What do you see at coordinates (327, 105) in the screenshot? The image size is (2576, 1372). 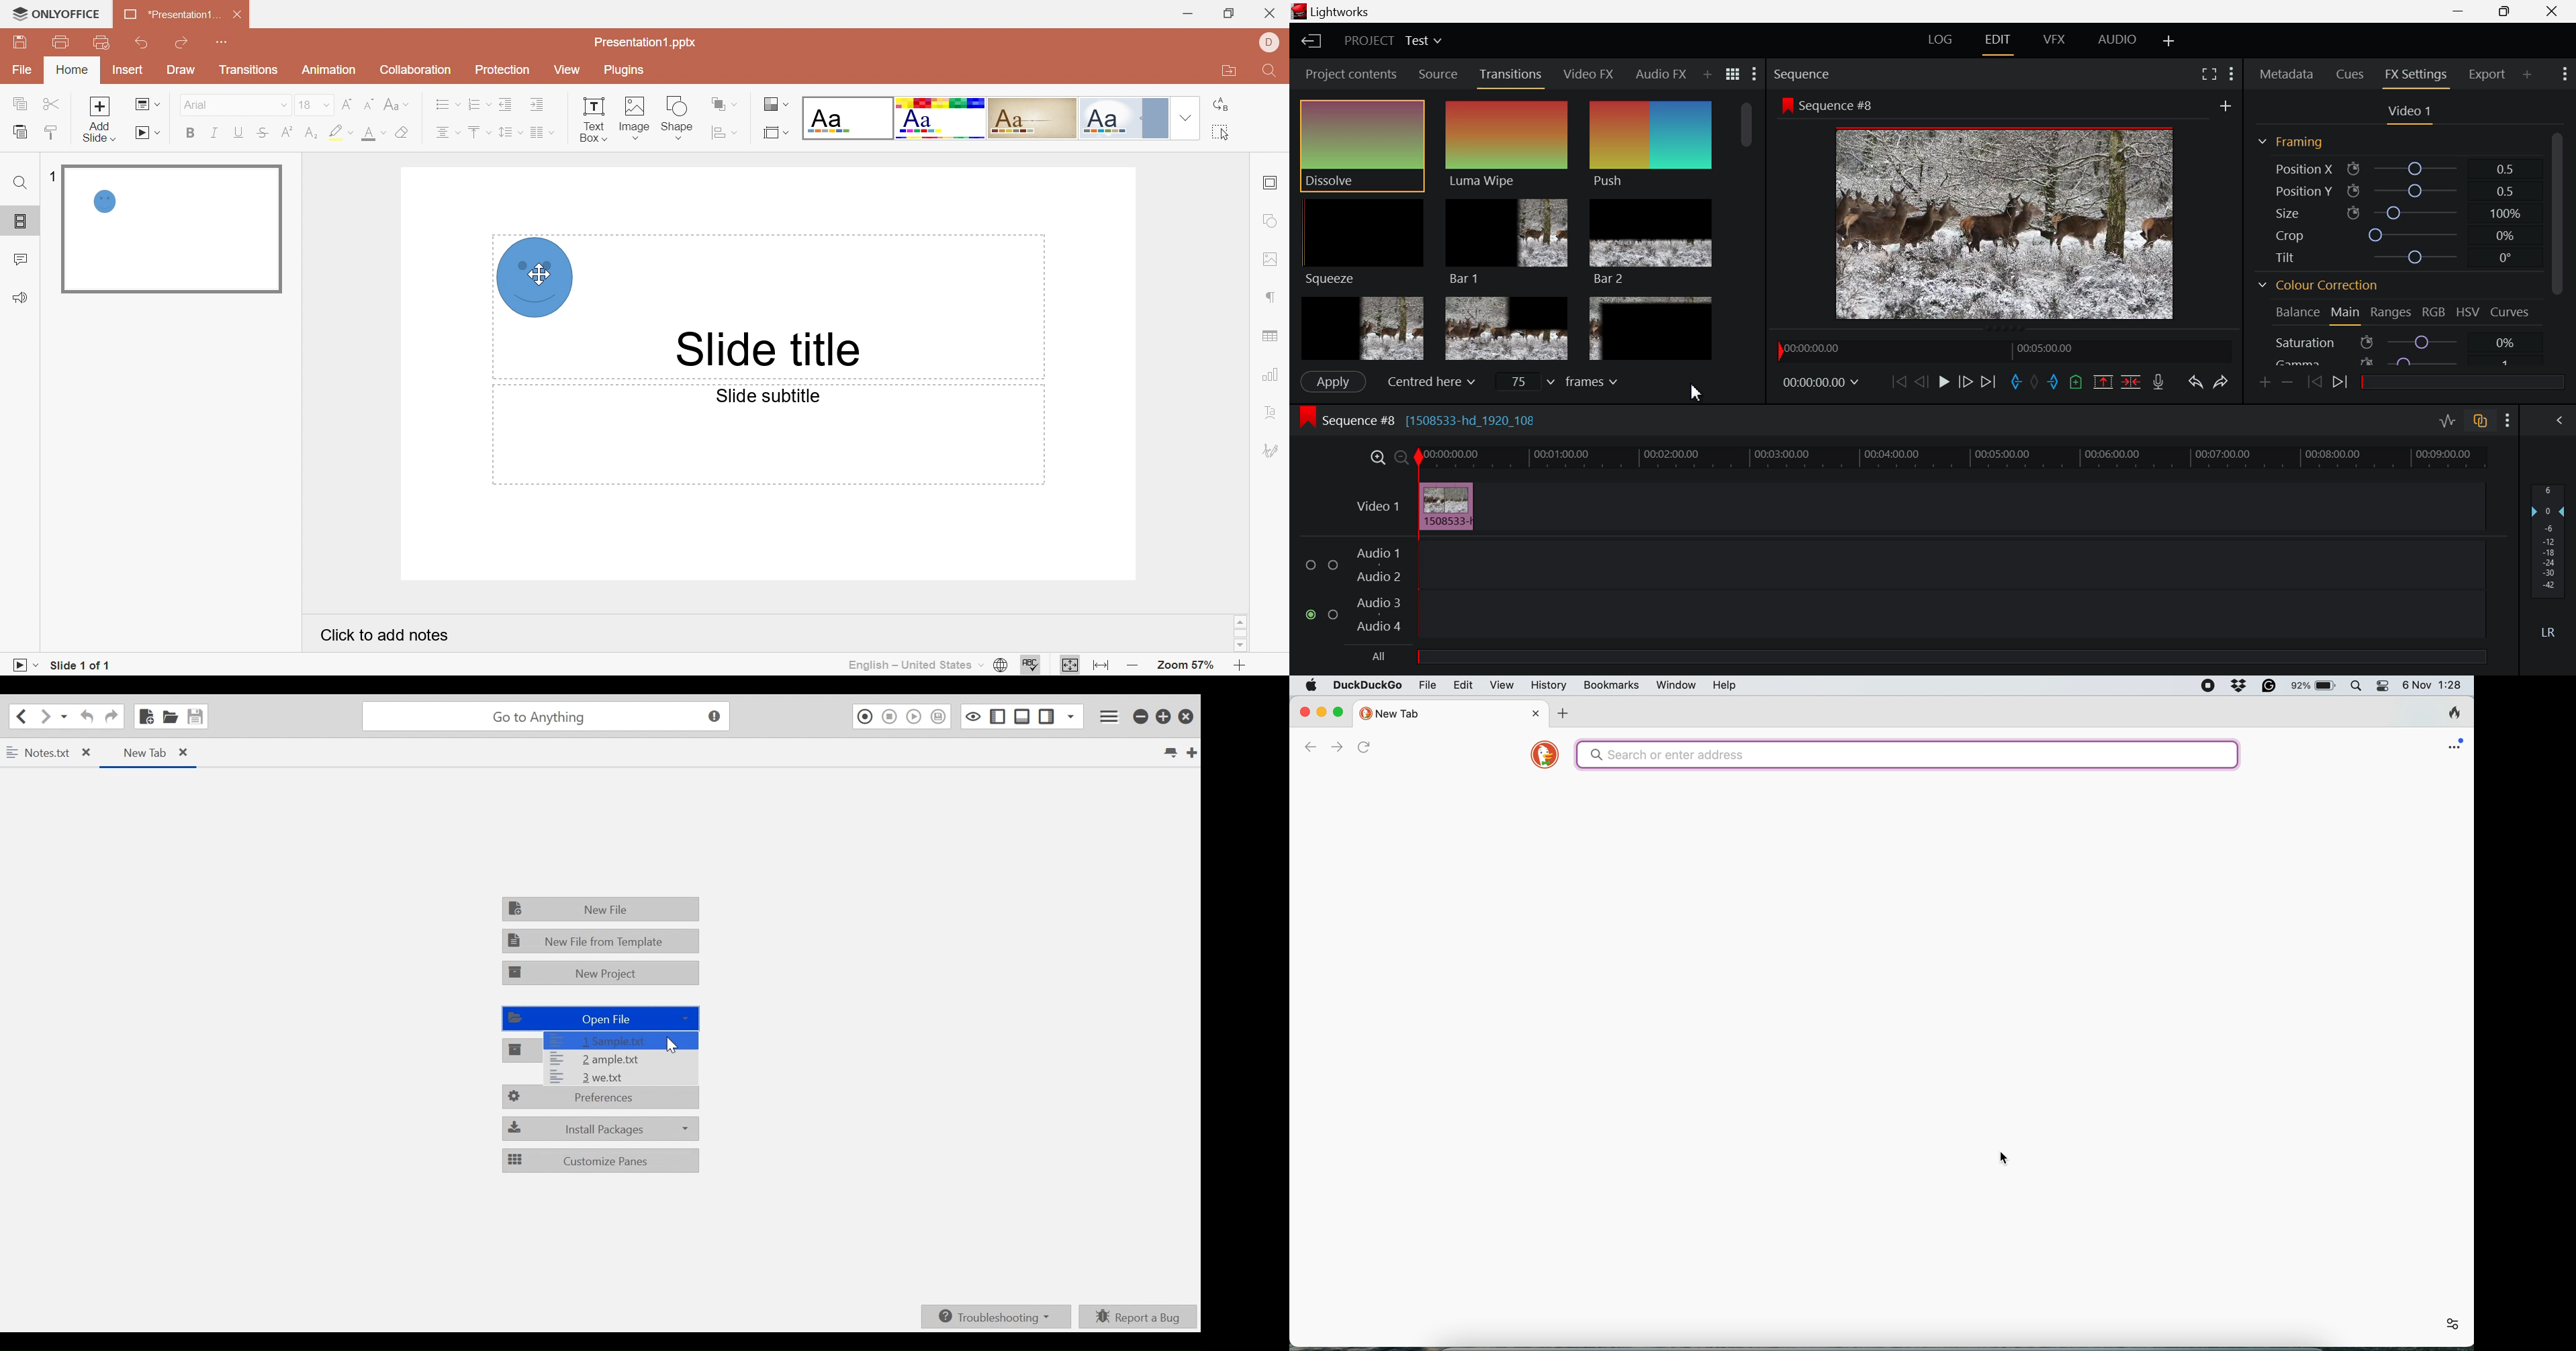 I see `Drop Down` at bounding box center [327, 105].